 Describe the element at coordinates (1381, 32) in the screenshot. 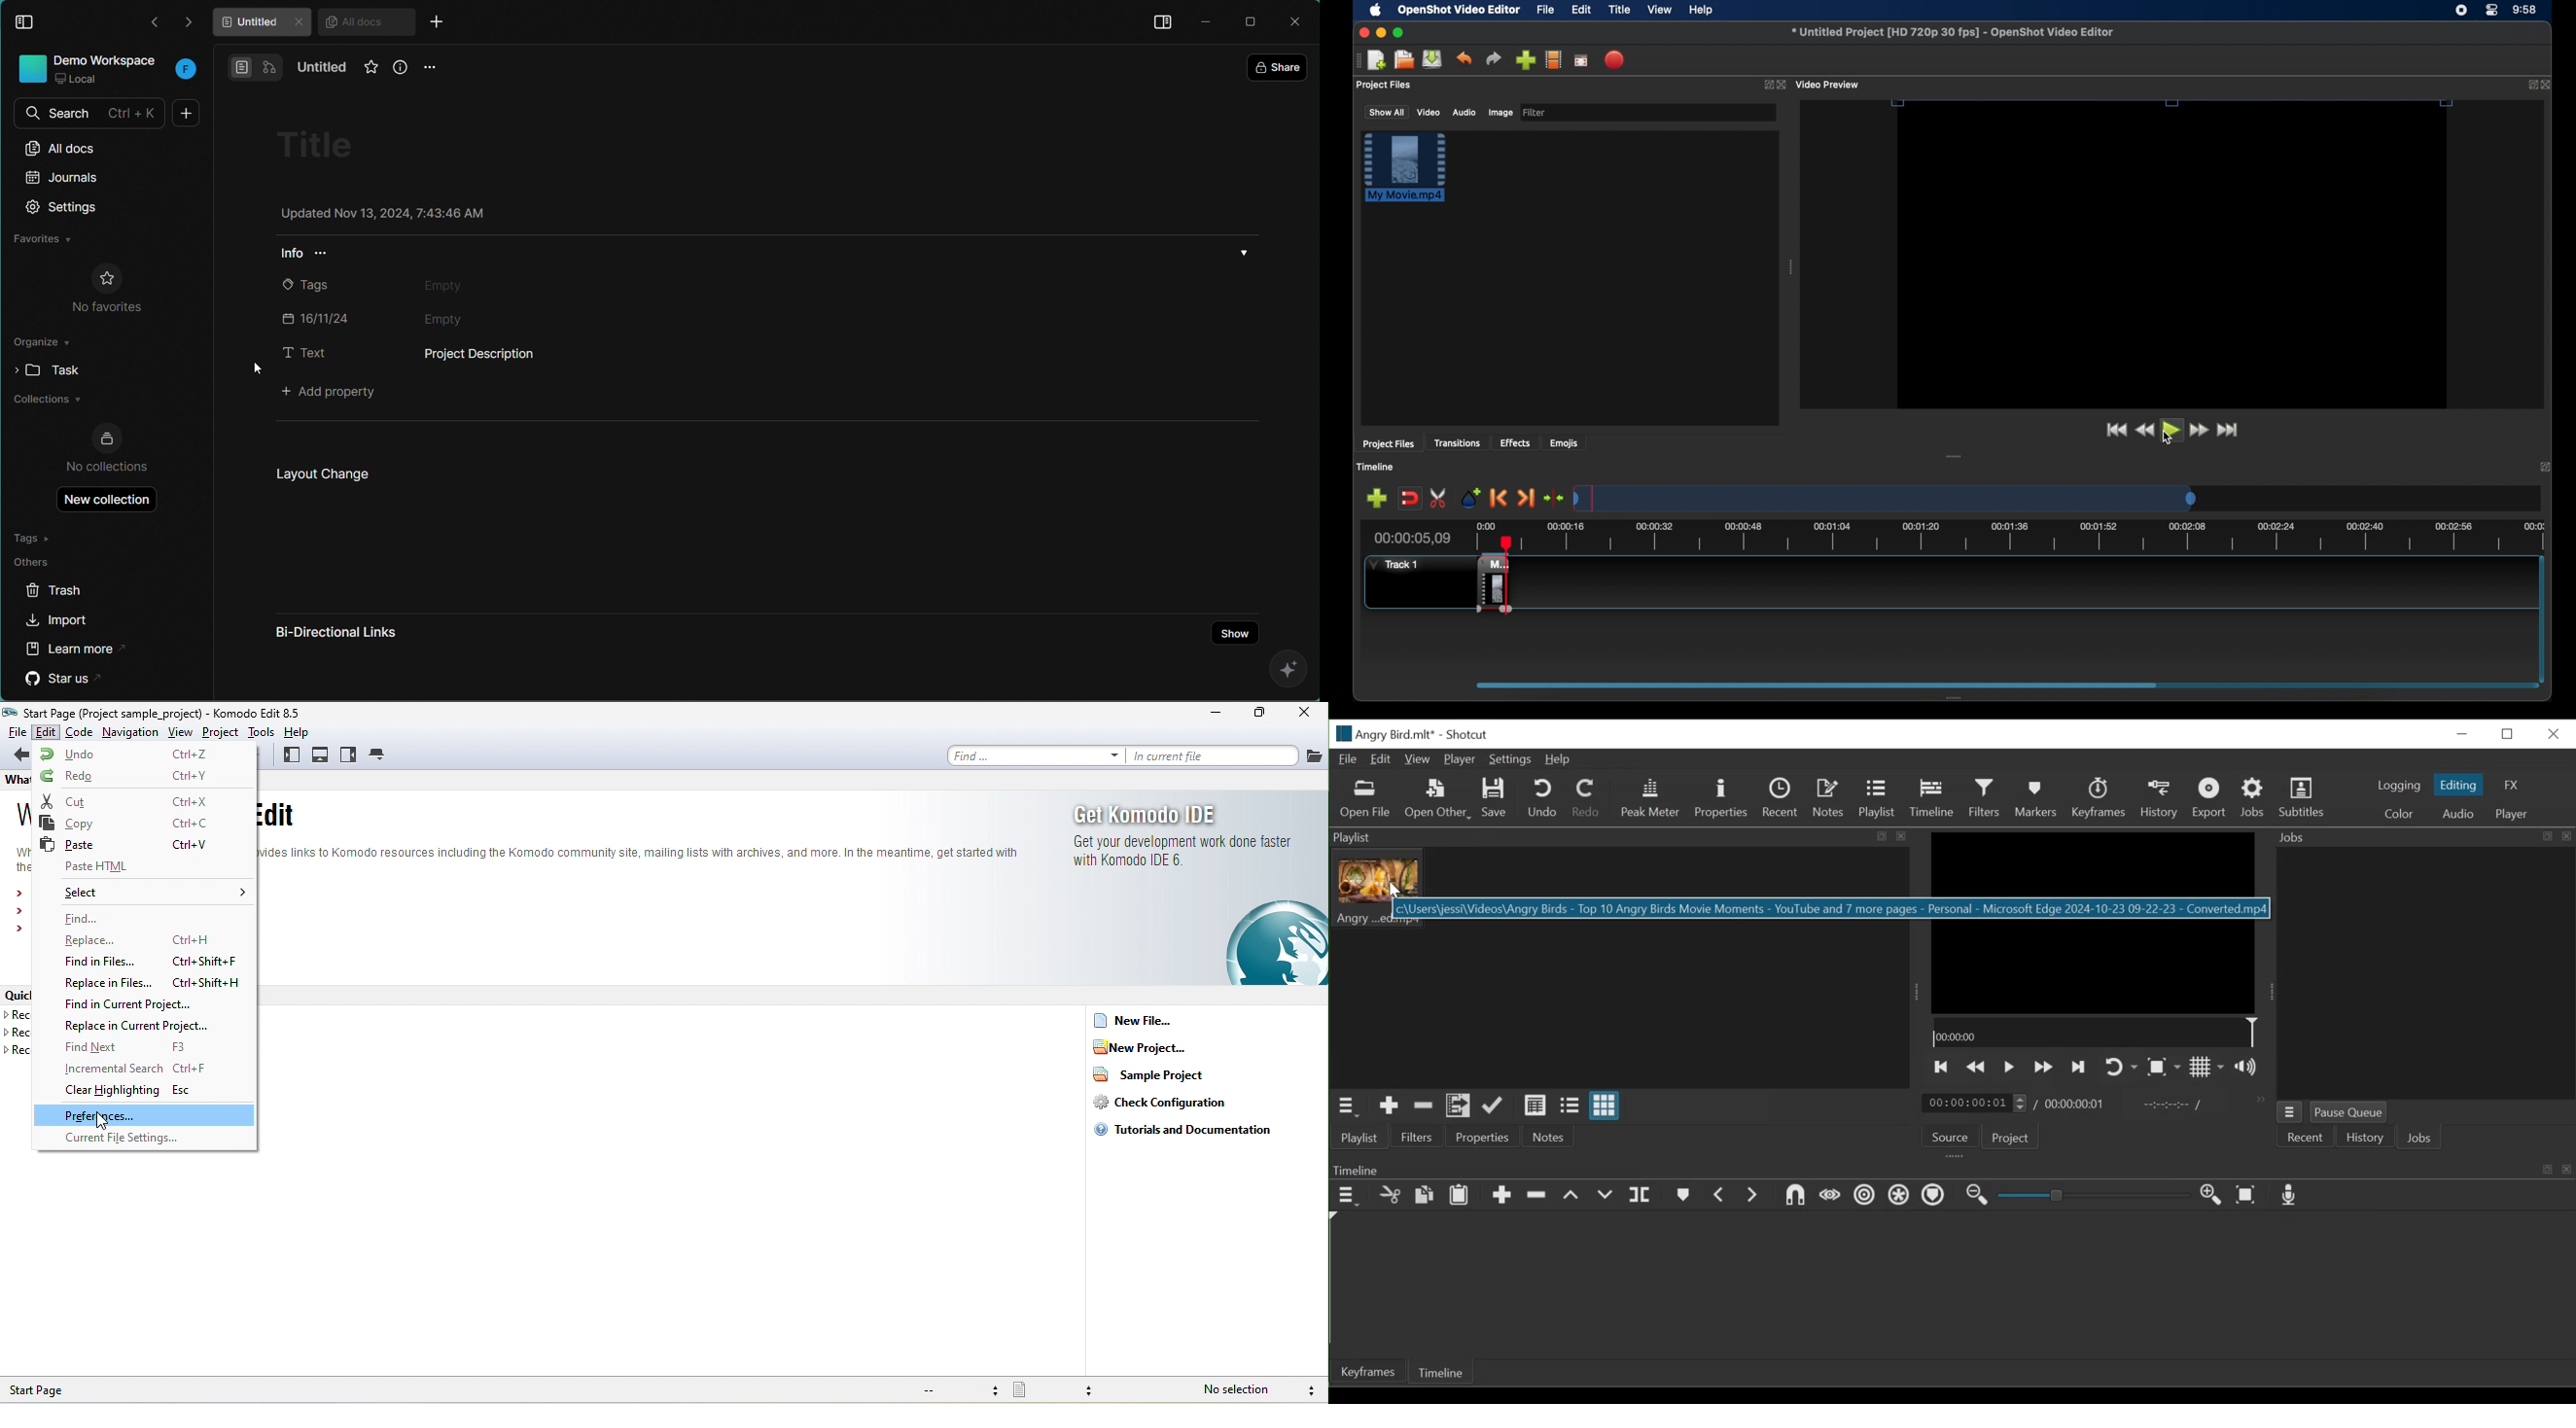

I see `minimize` at that location.